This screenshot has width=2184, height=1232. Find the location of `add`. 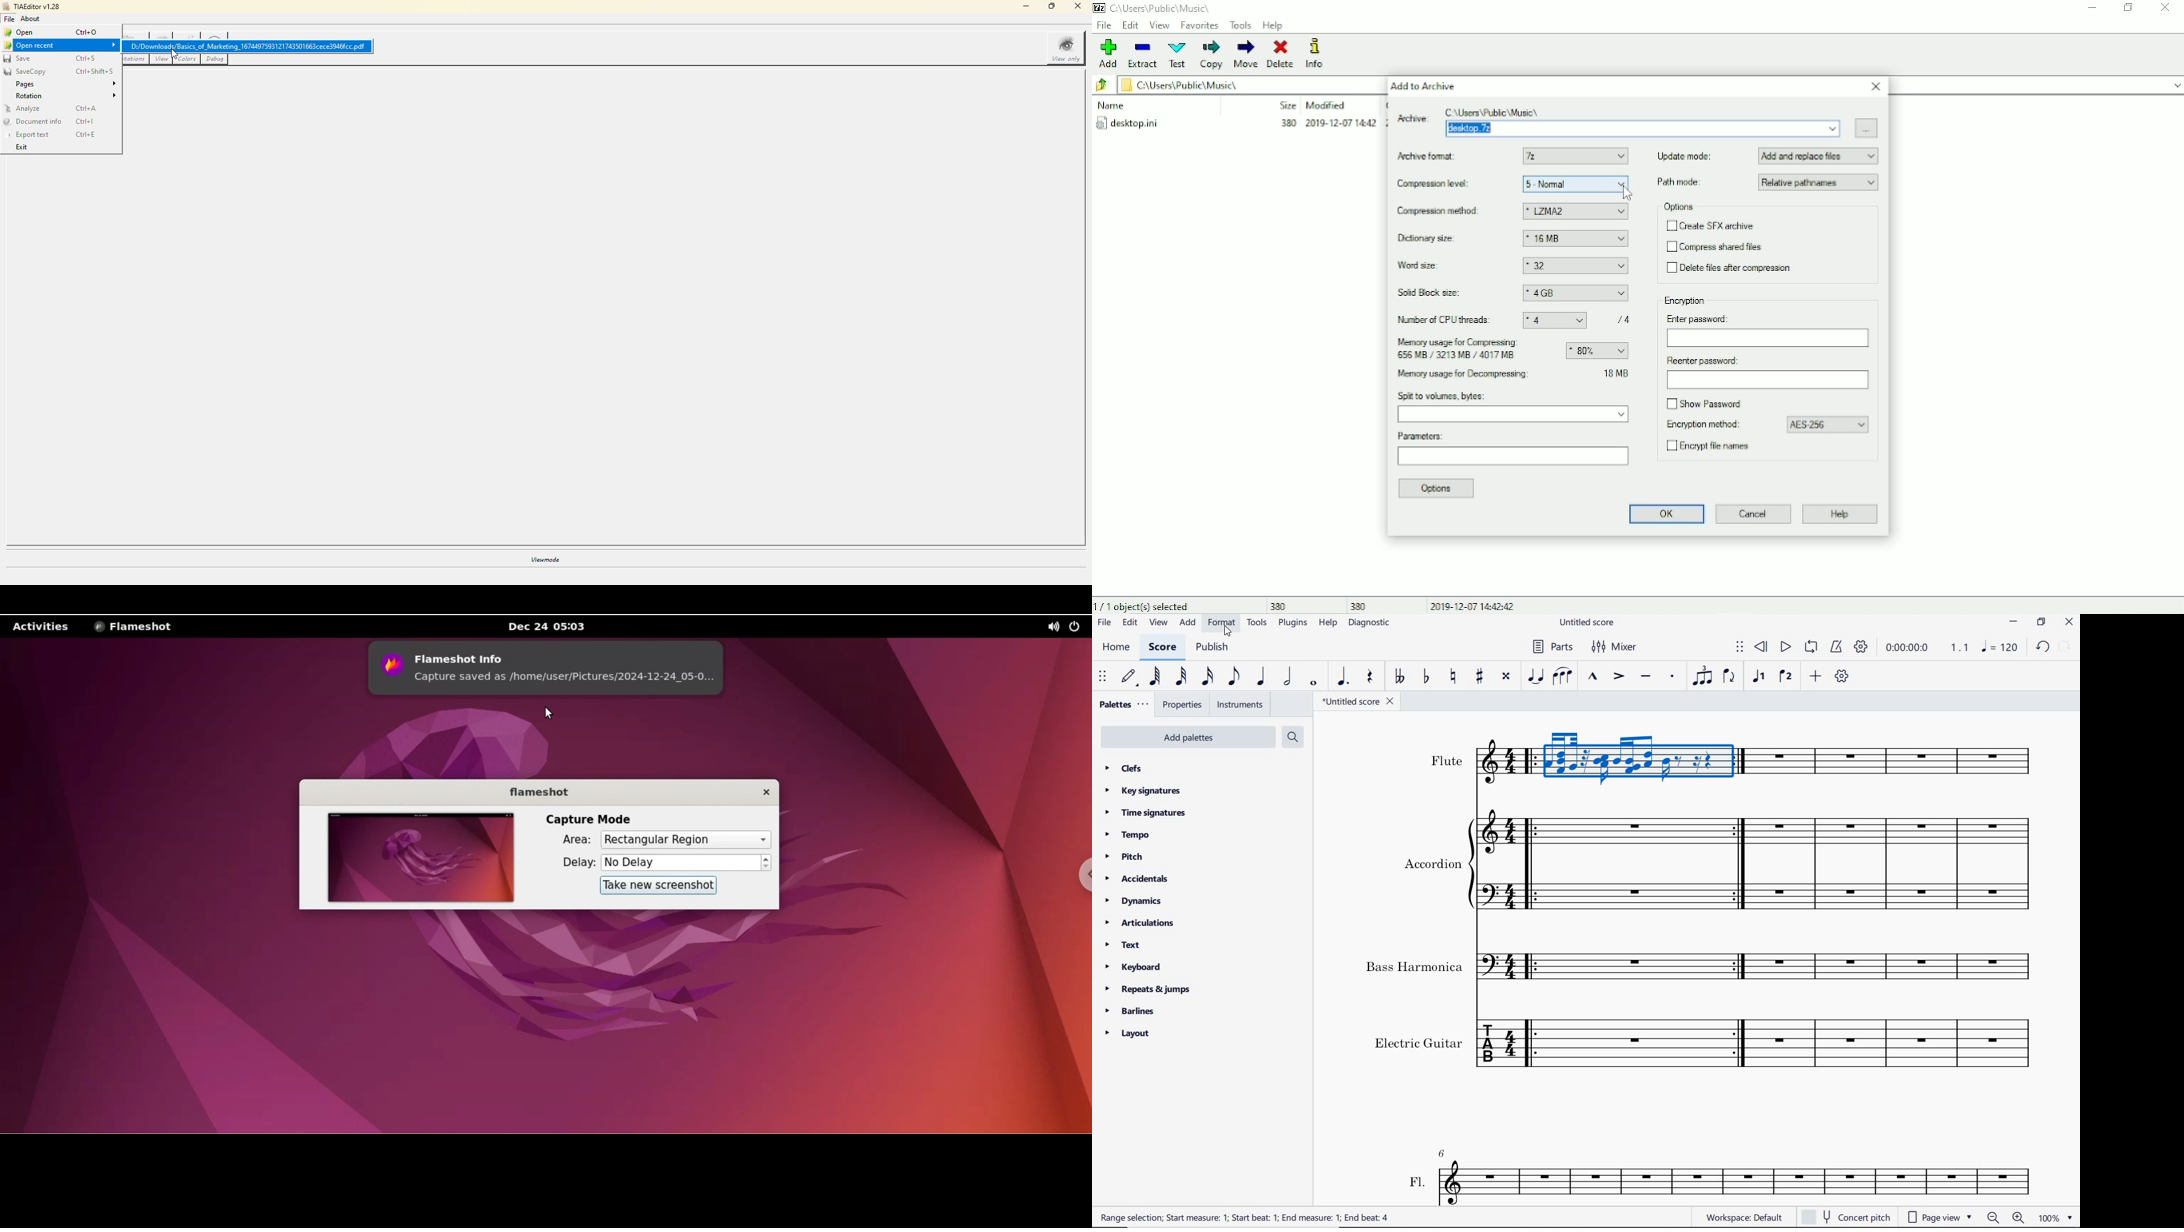

add is located at coordinates (1188, 623).